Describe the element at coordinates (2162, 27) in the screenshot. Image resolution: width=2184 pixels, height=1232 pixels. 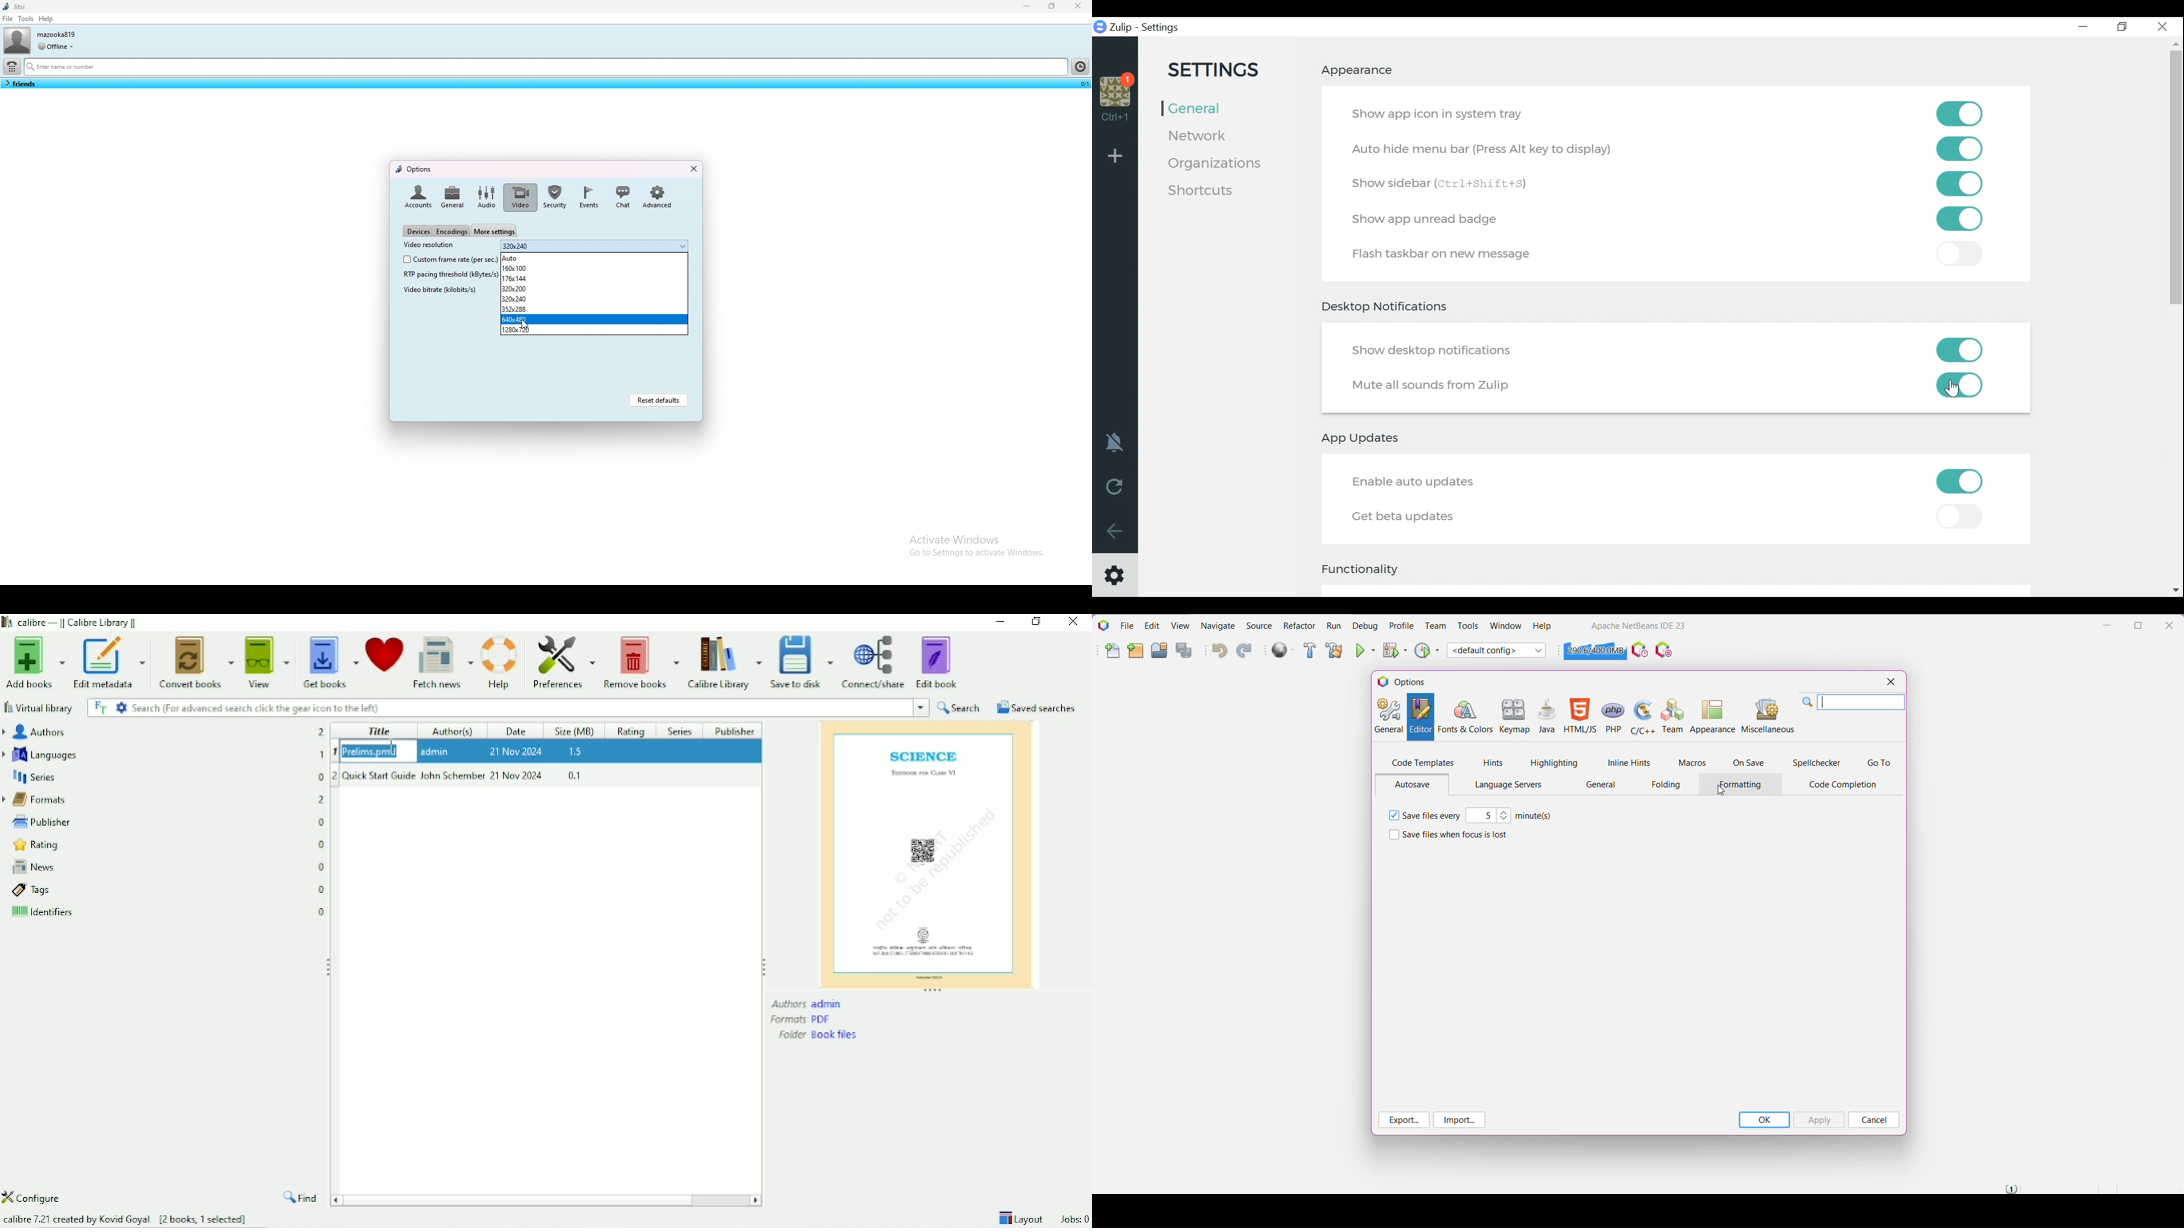
I see `Close` at that location.